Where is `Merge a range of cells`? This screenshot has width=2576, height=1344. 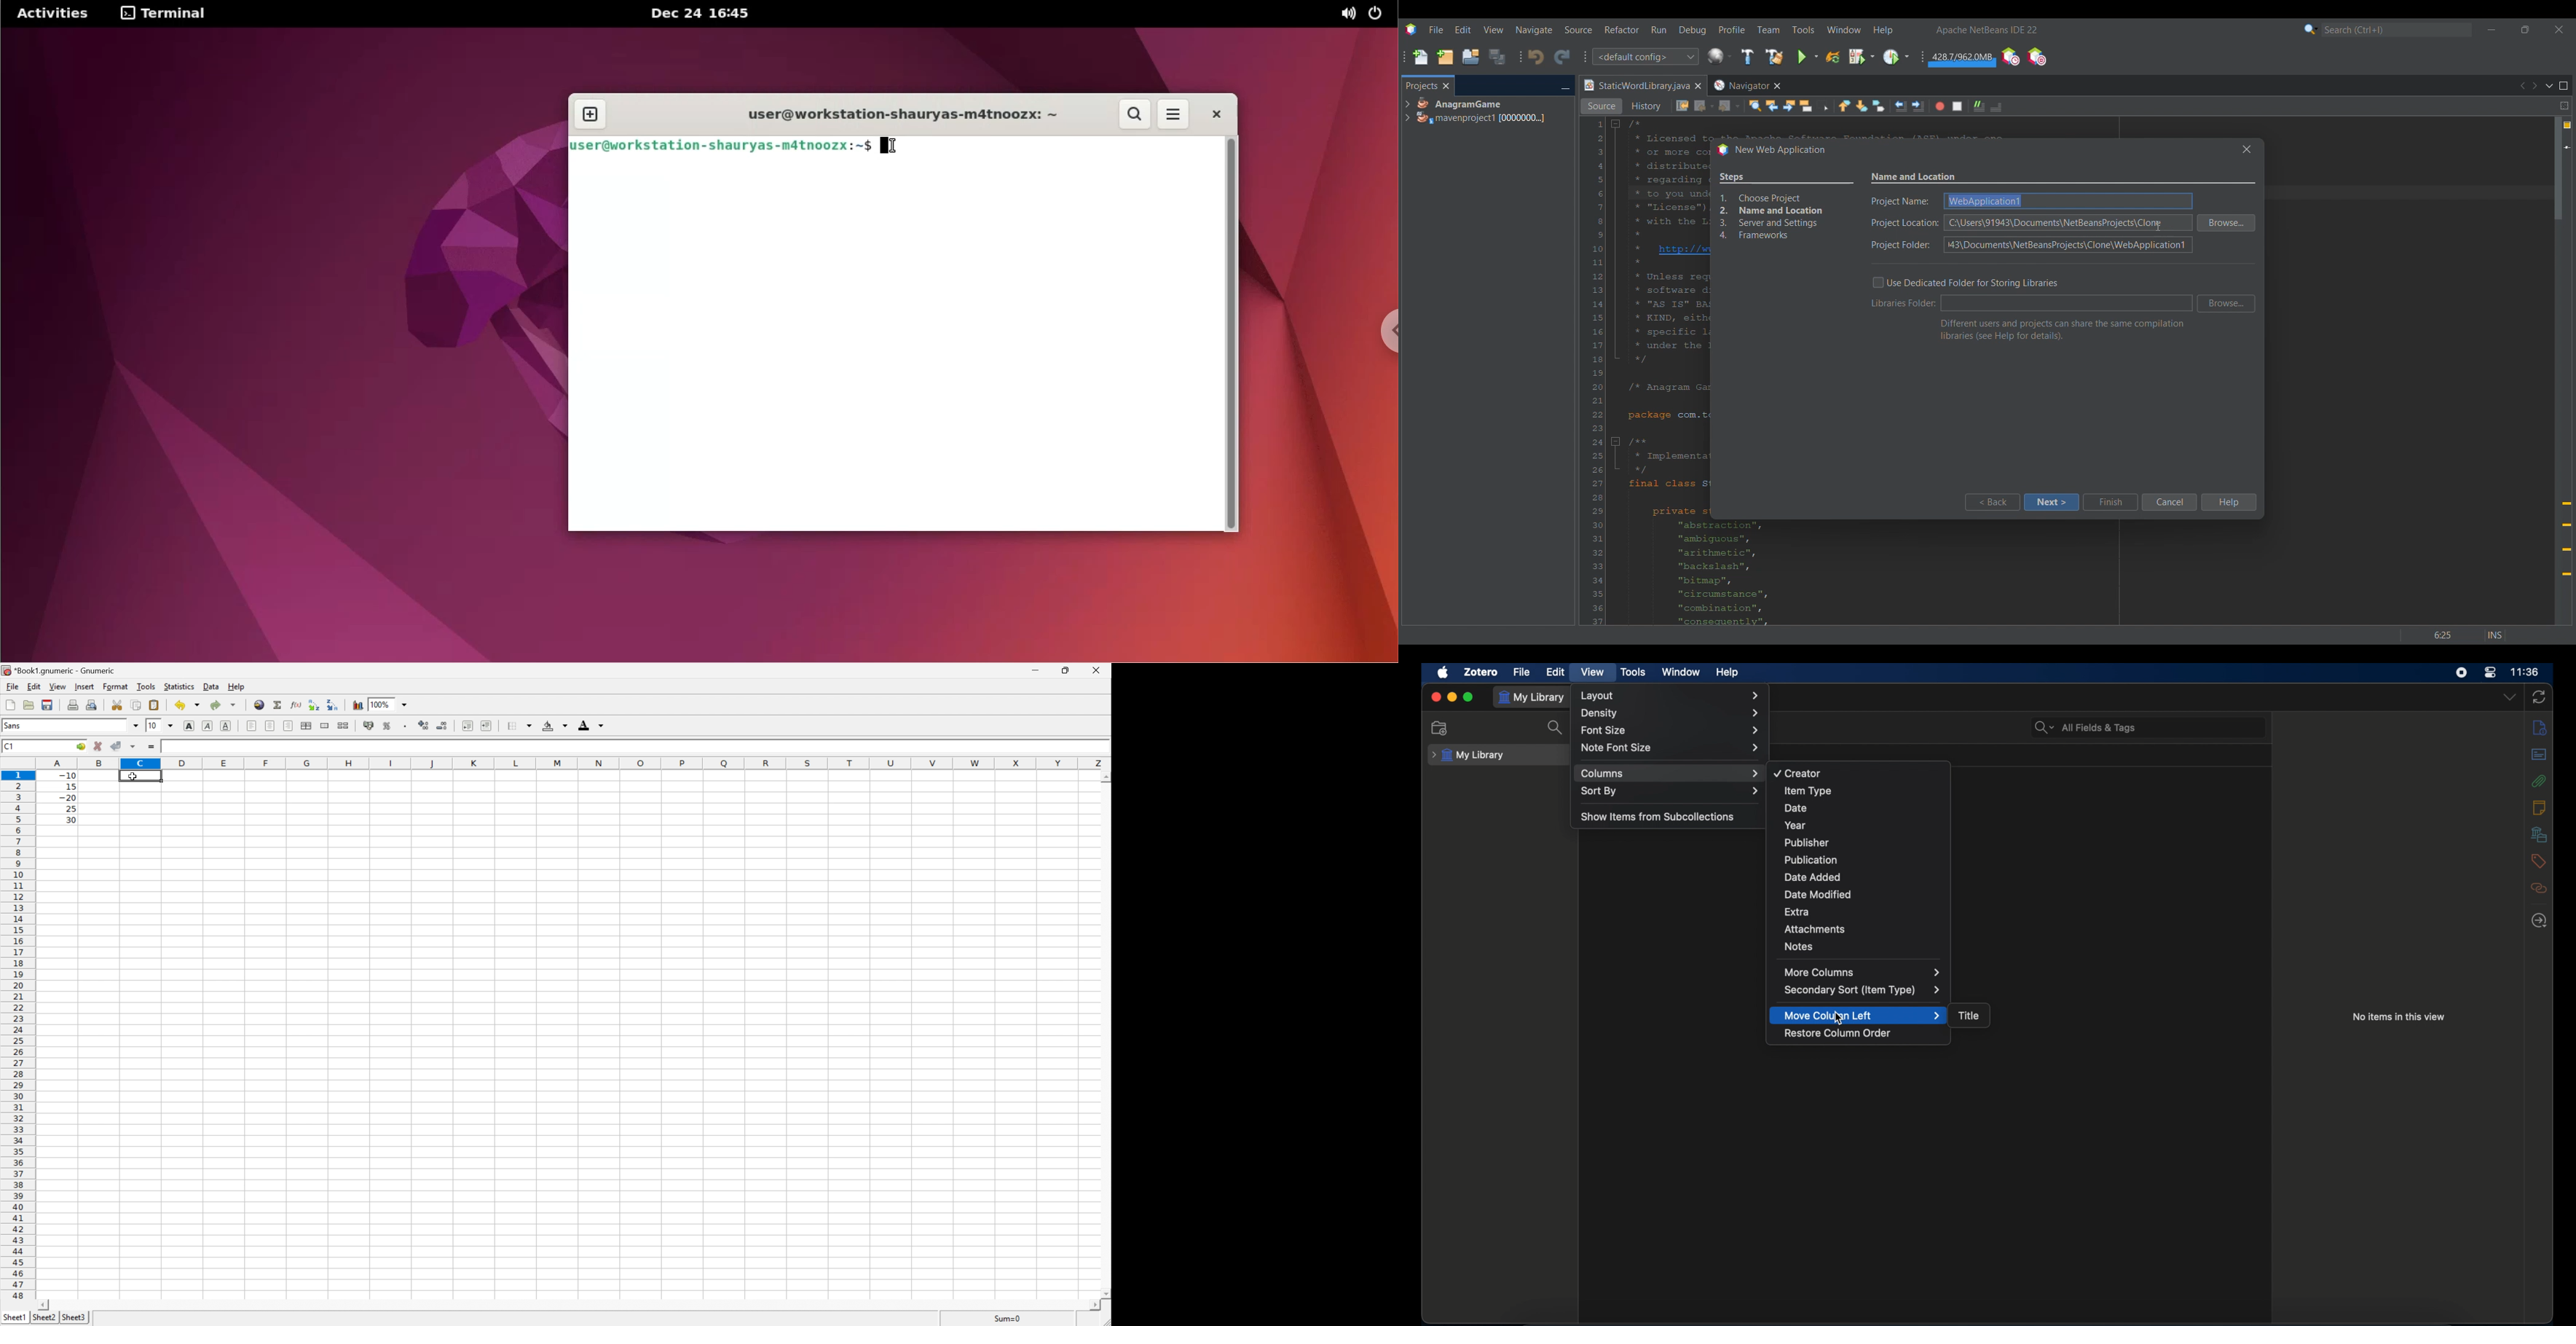
Merge a range of cells is located at coordinates (326, 726).